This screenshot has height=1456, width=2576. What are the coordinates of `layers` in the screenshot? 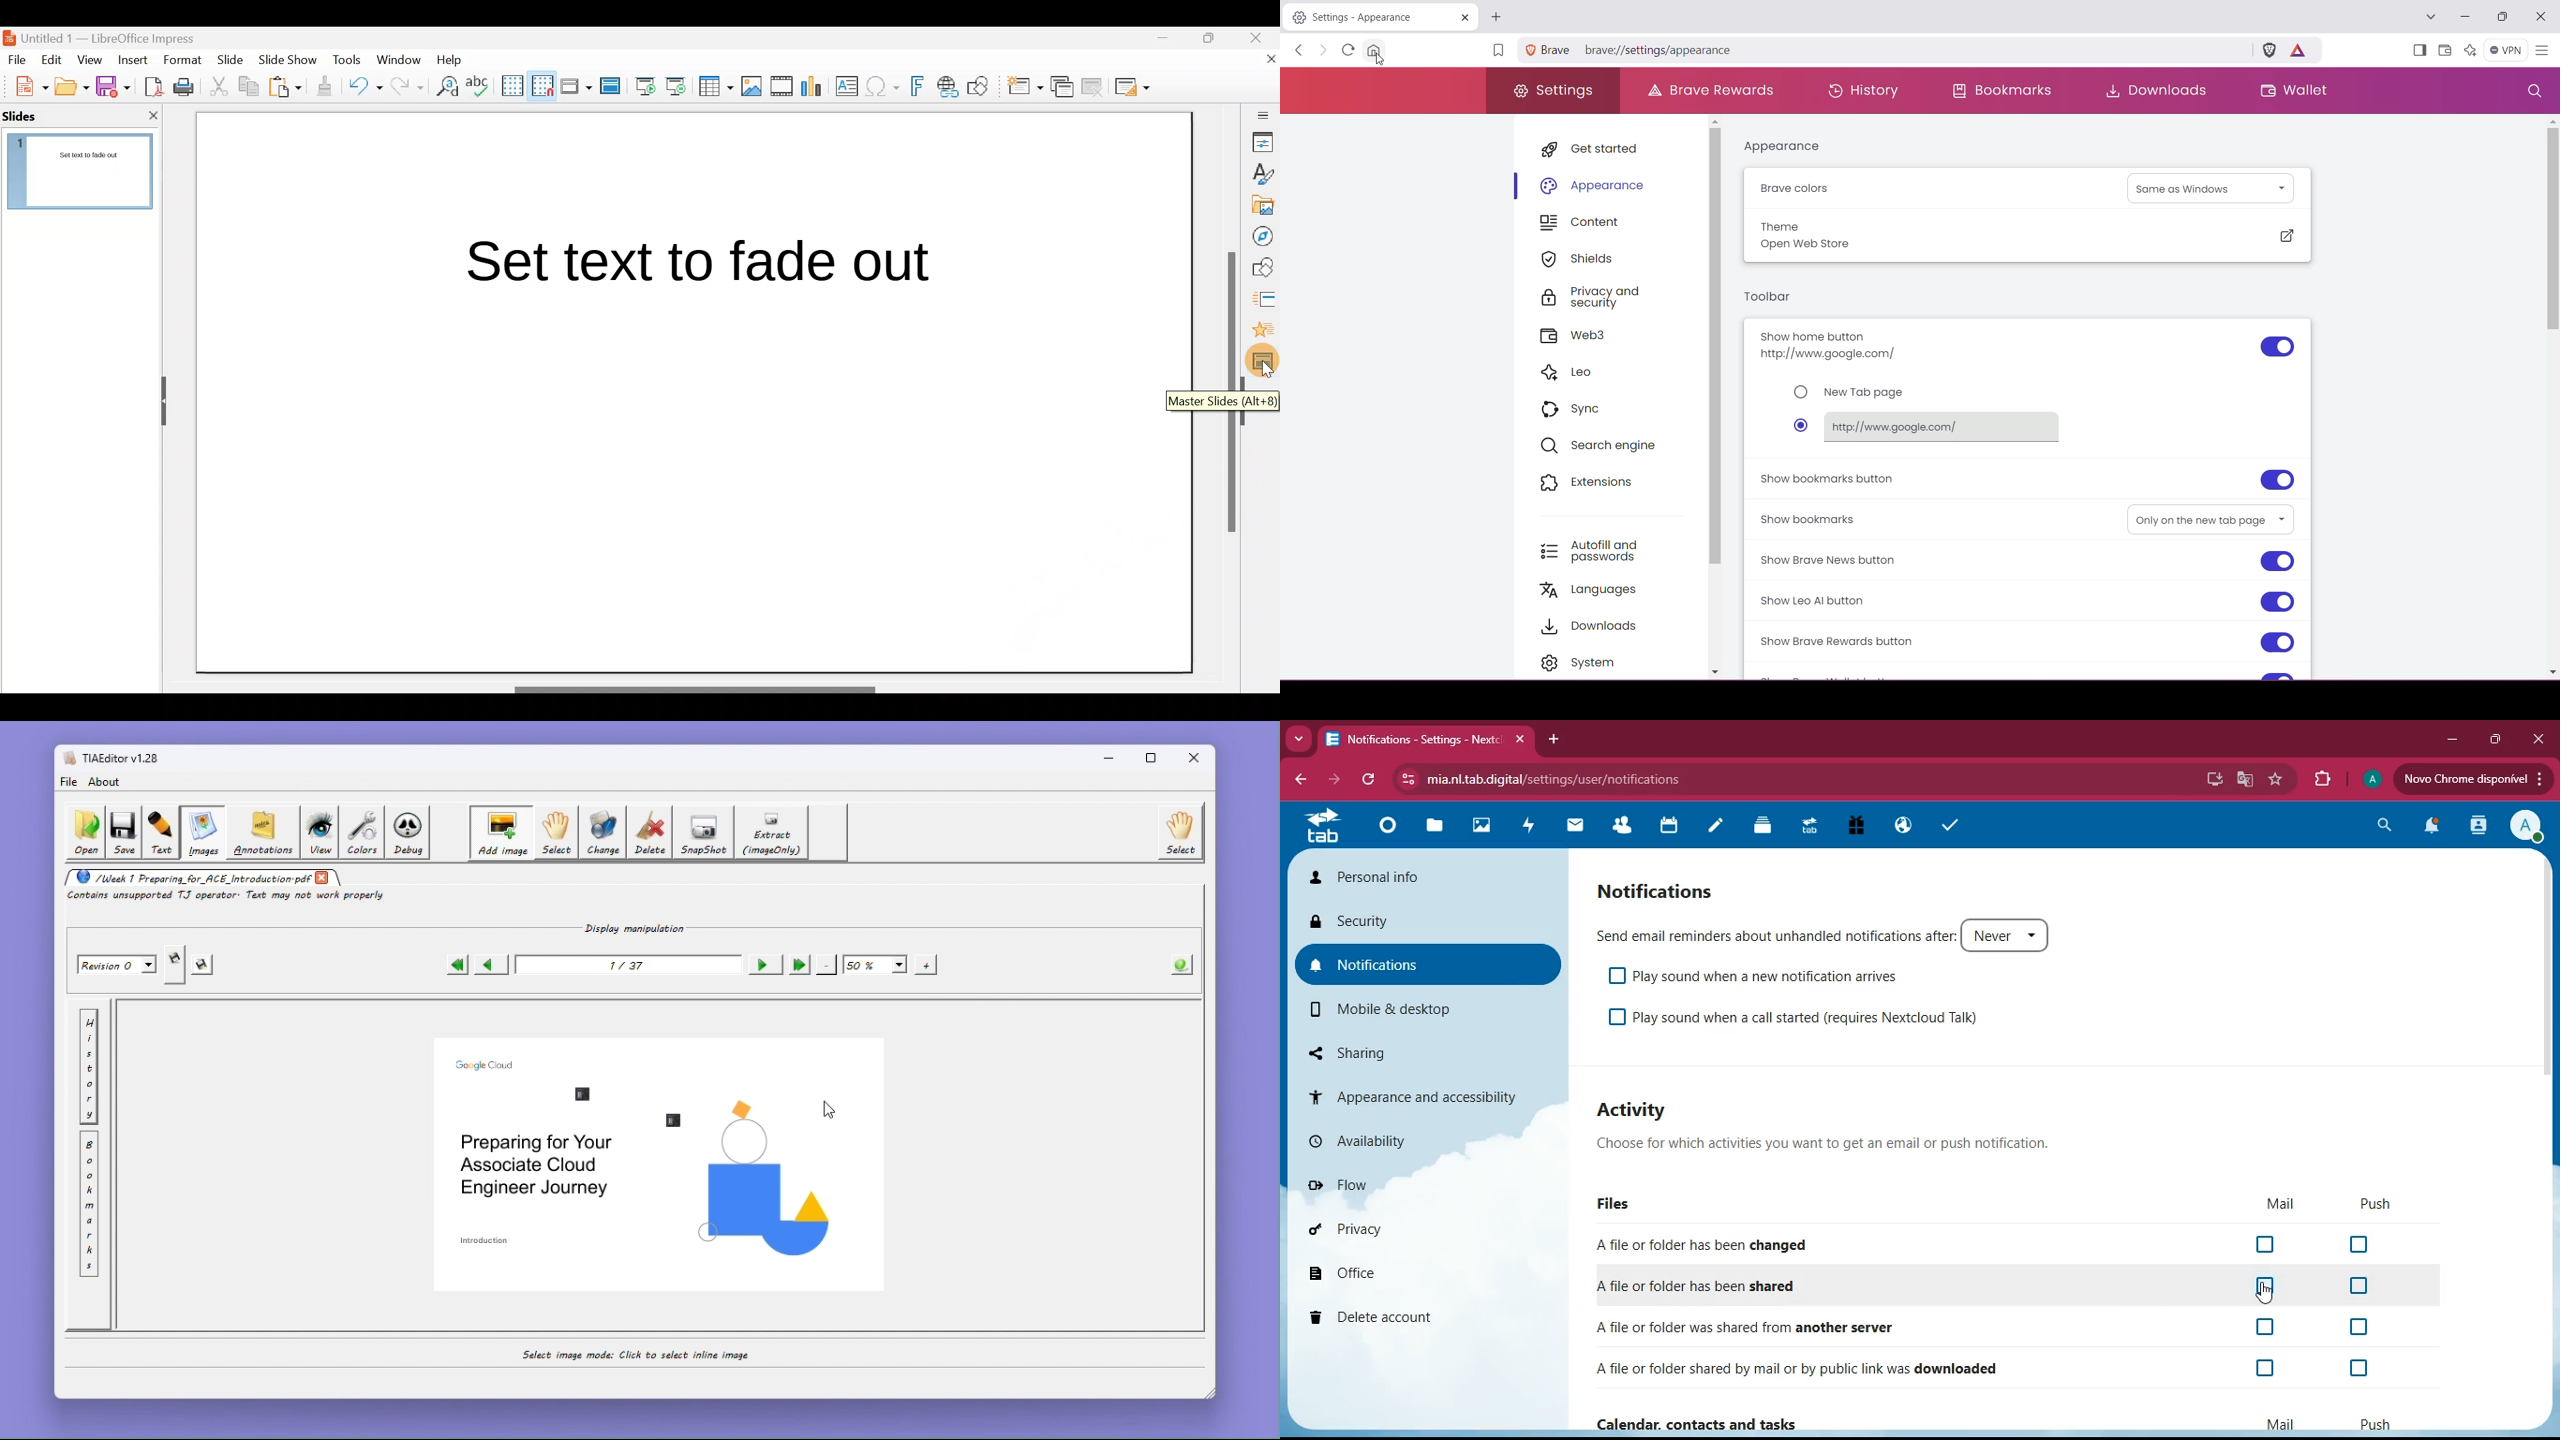 It's located at (1758, 828).